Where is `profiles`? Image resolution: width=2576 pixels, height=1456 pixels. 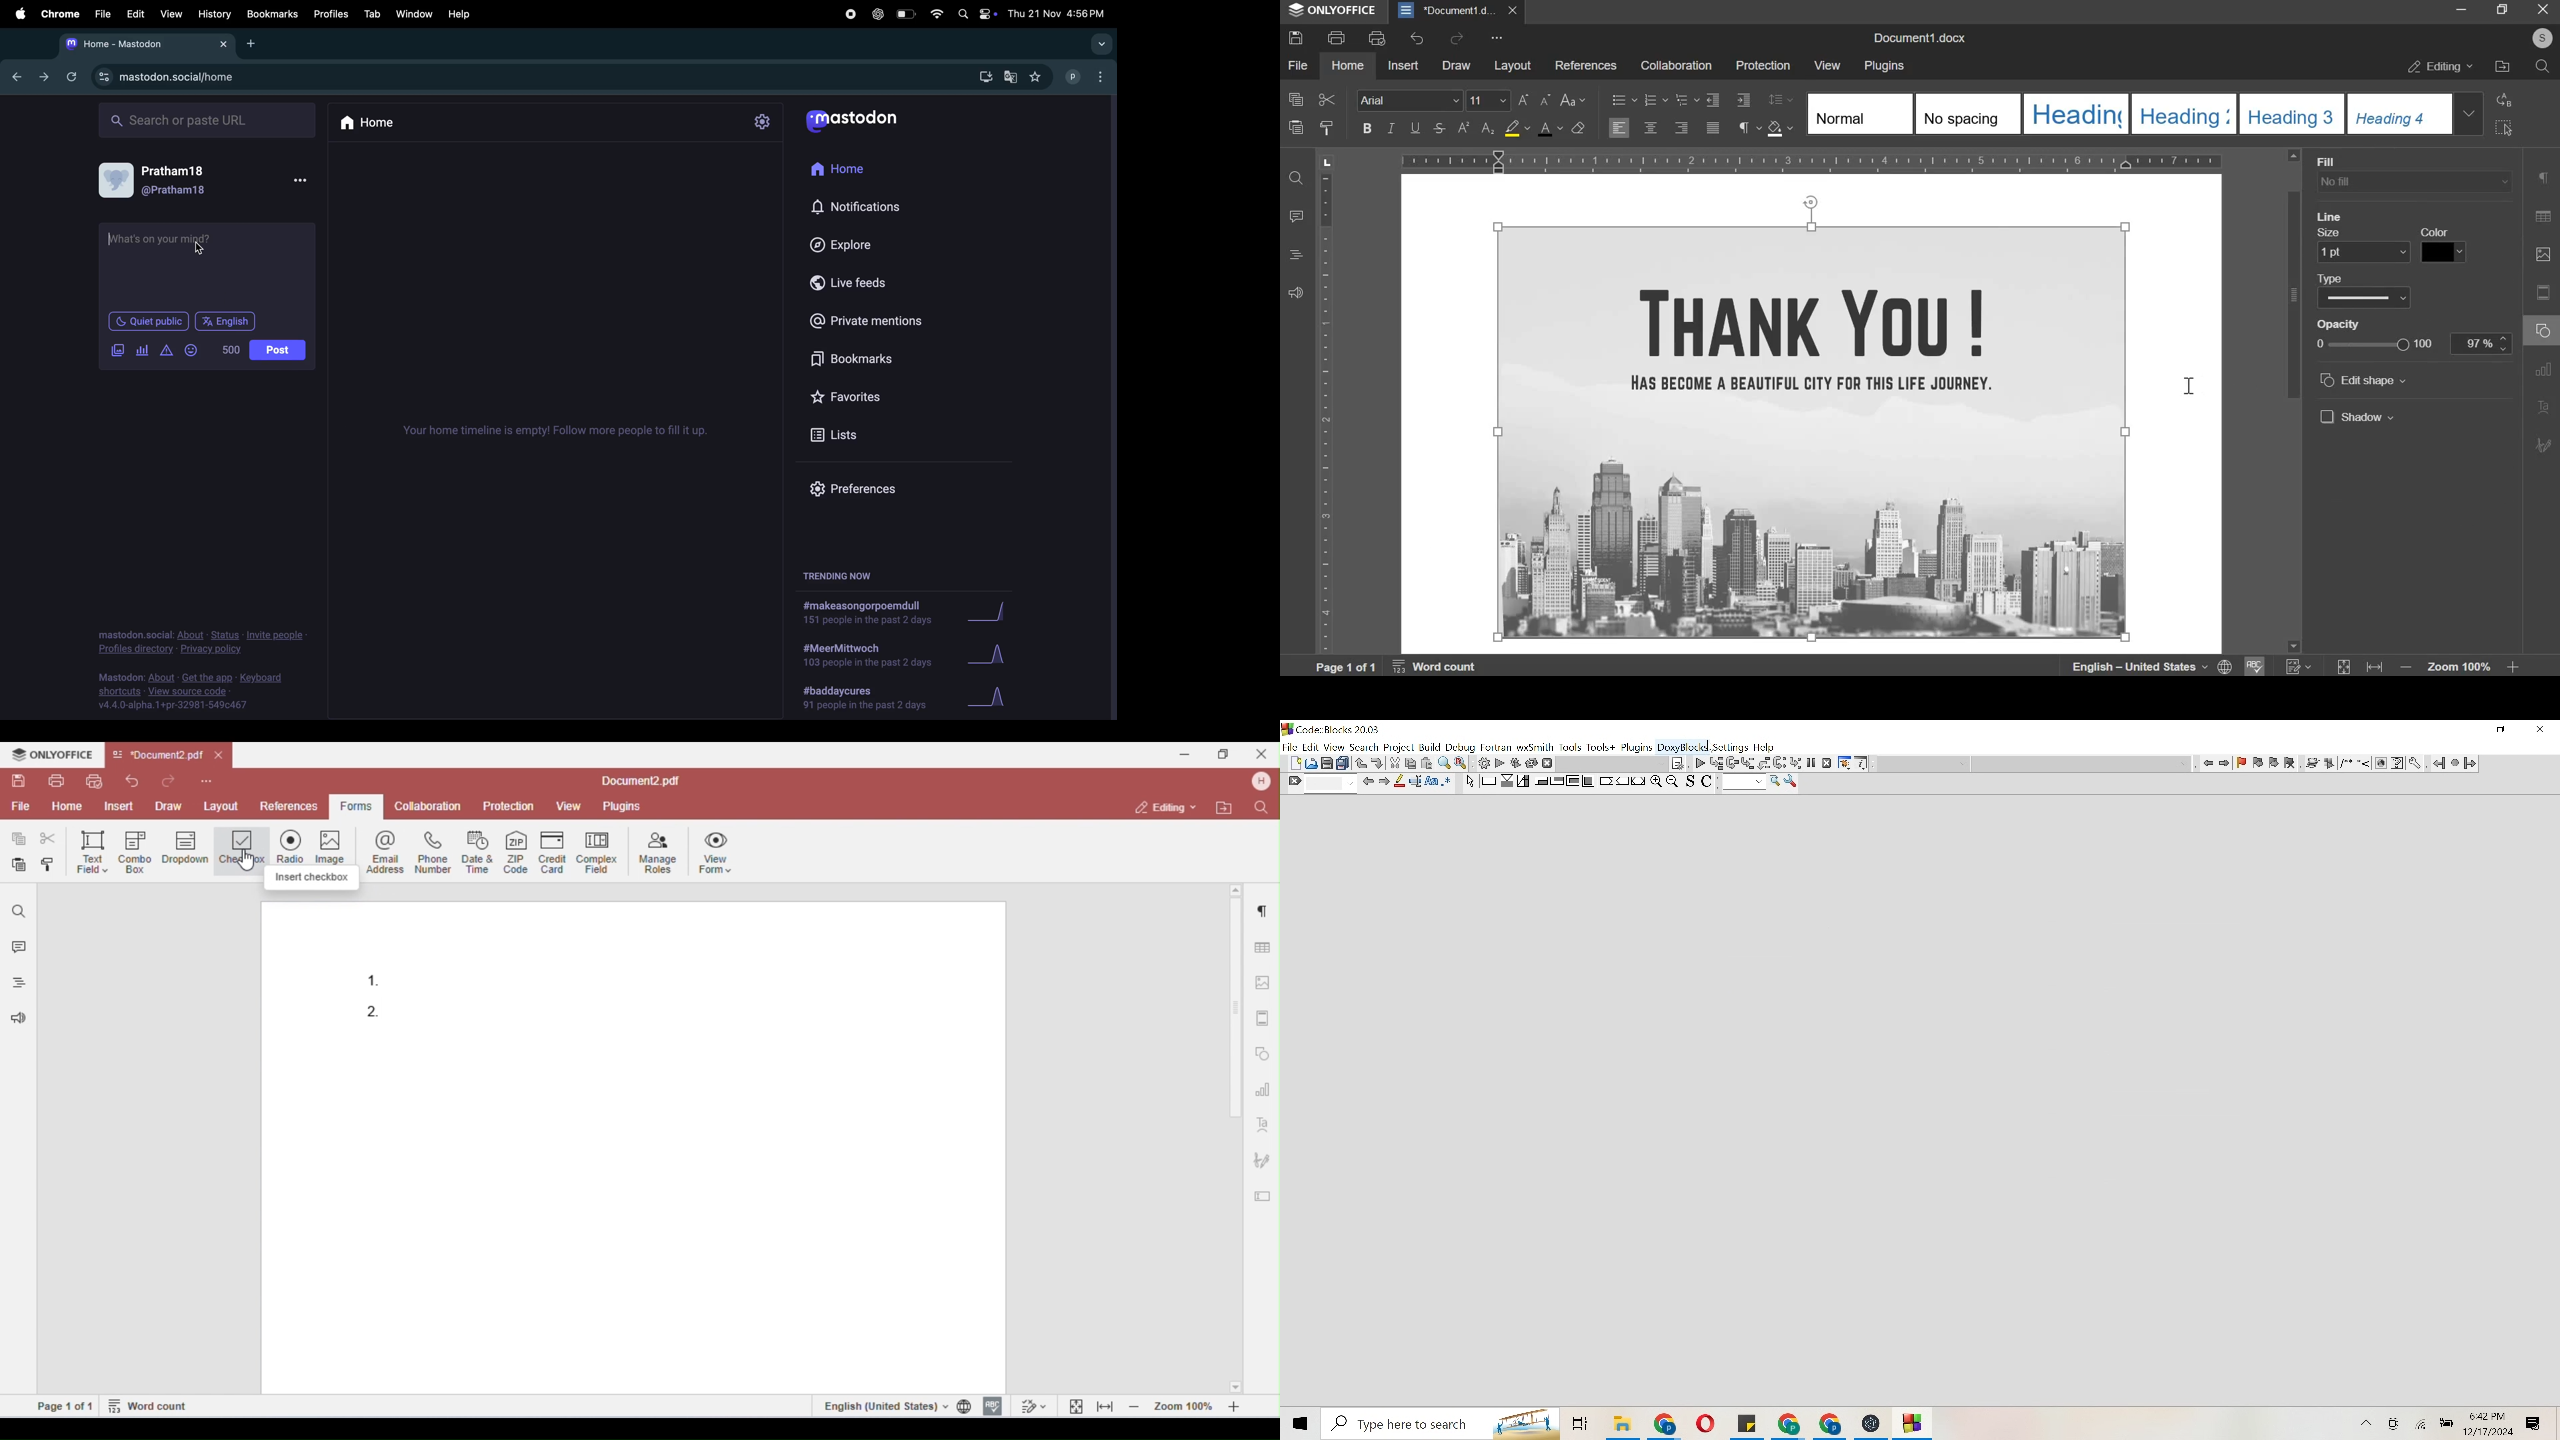 profiles is located at coordinates (329, 14).